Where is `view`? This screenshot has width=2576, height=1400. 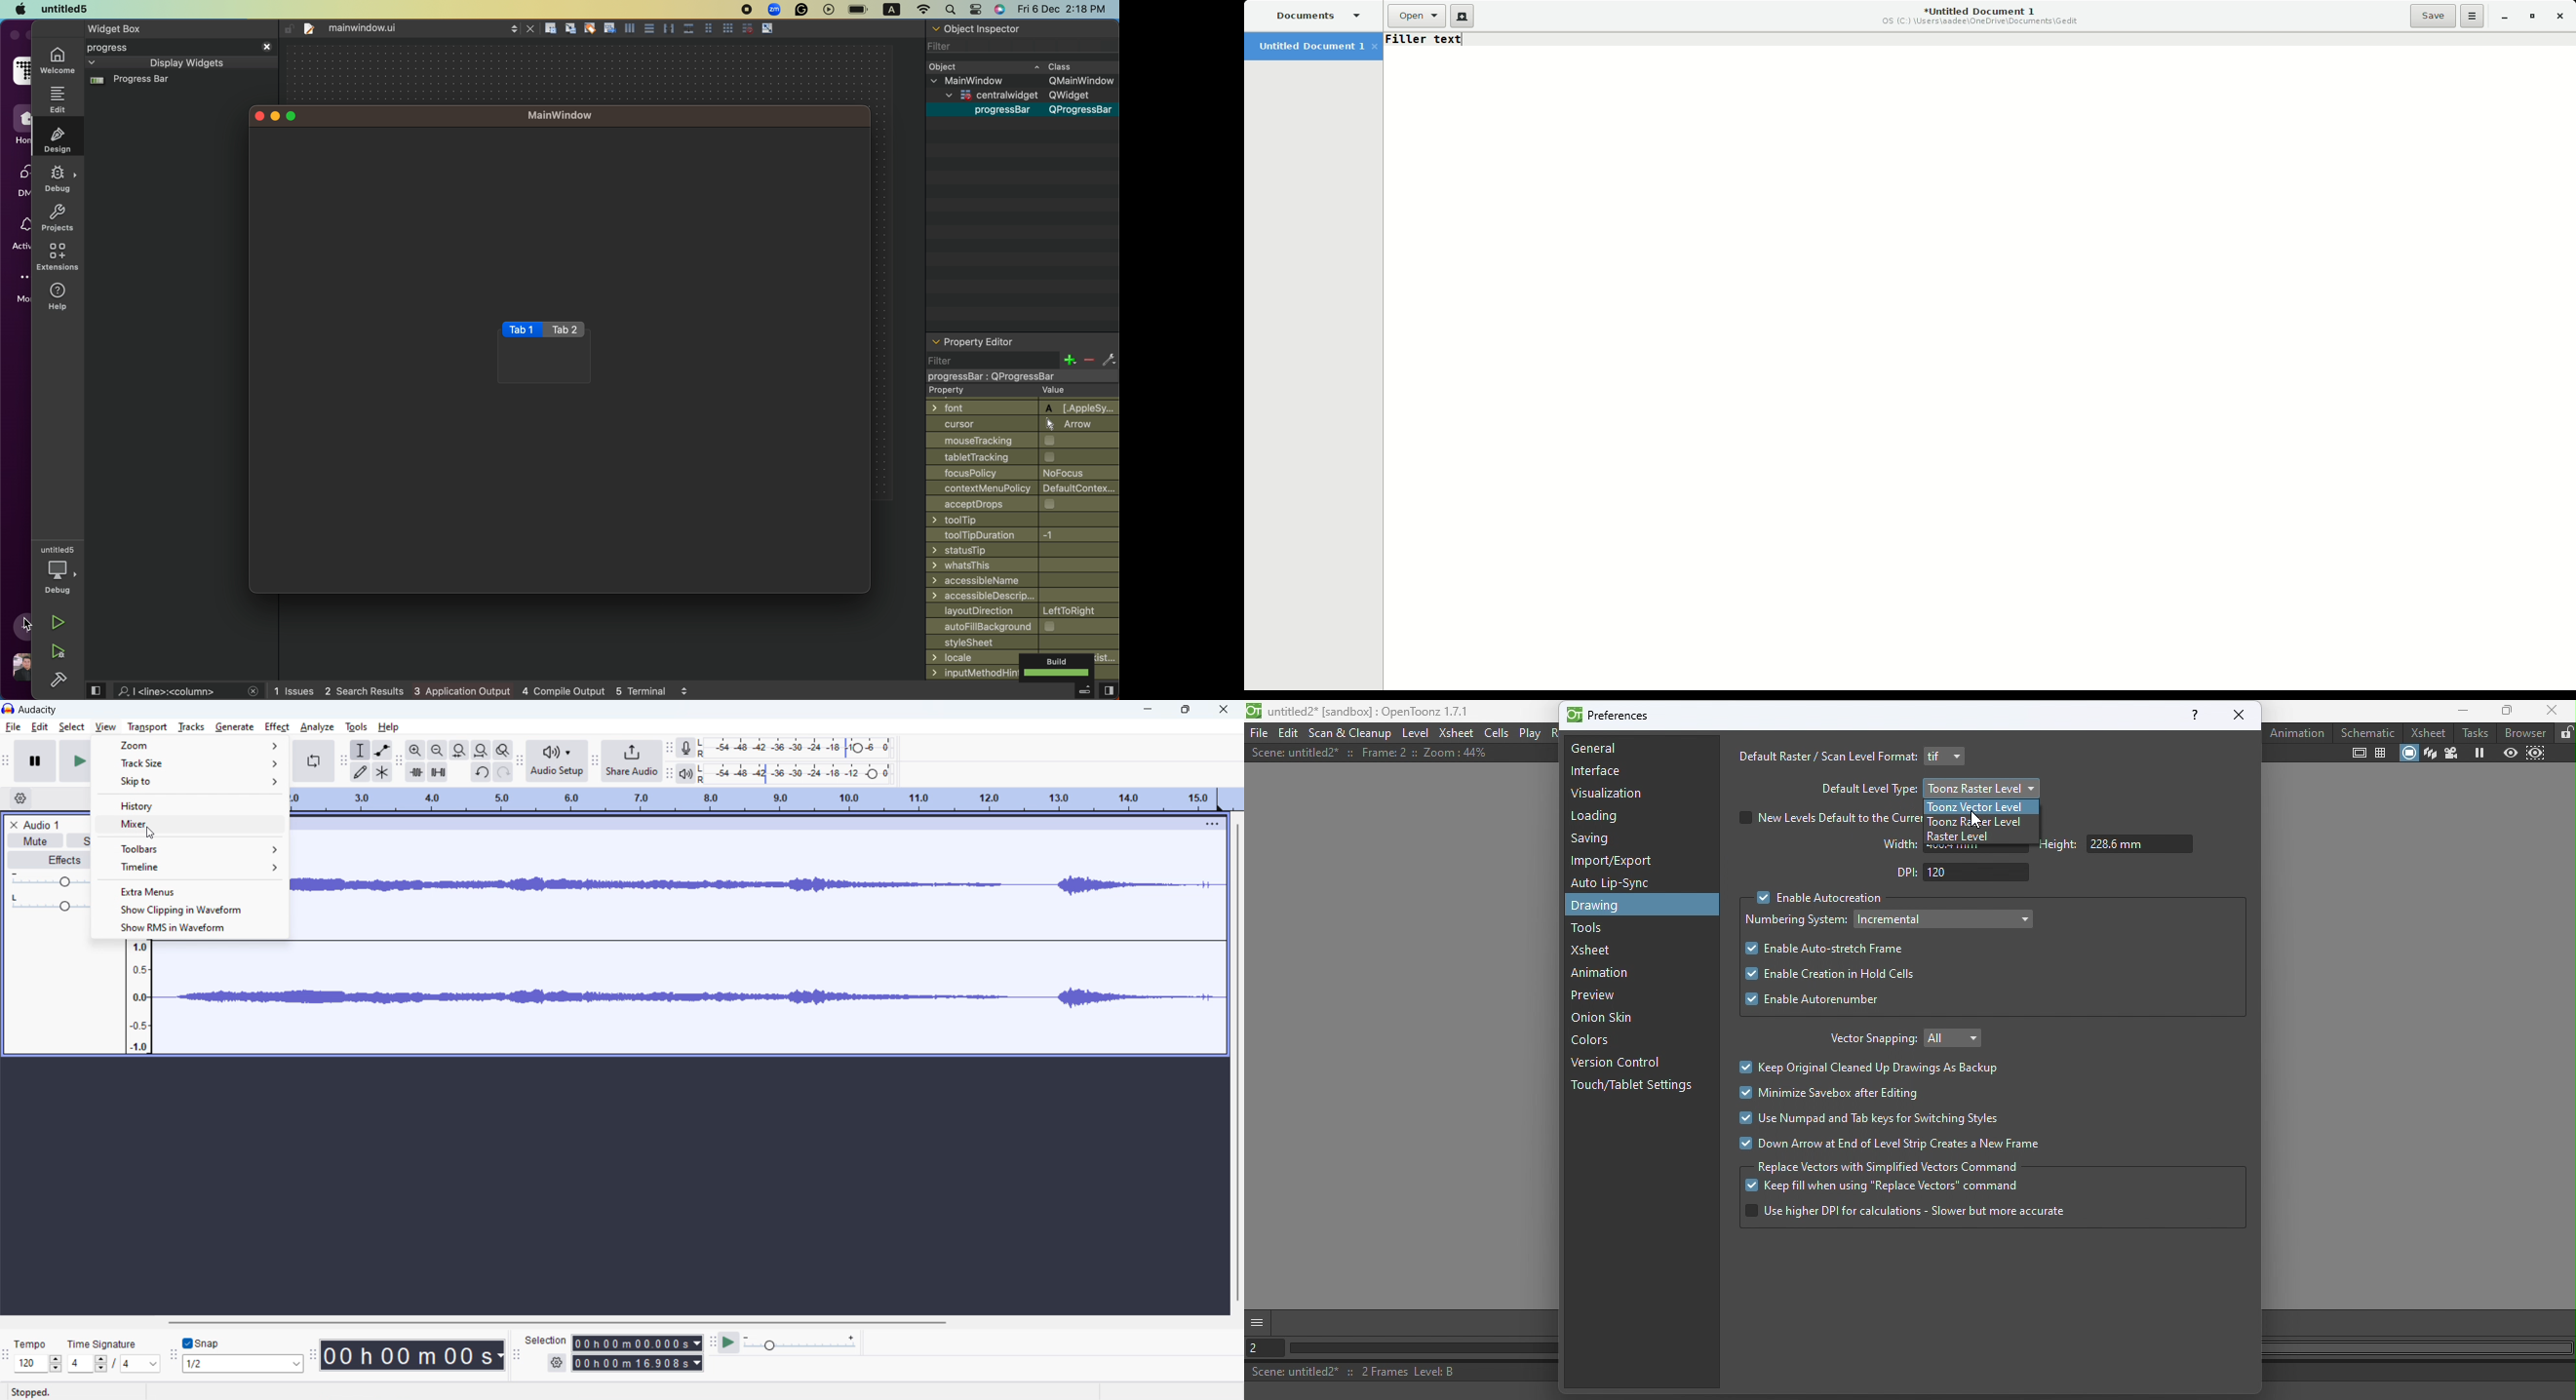 view is located at coordinates (106, 727).